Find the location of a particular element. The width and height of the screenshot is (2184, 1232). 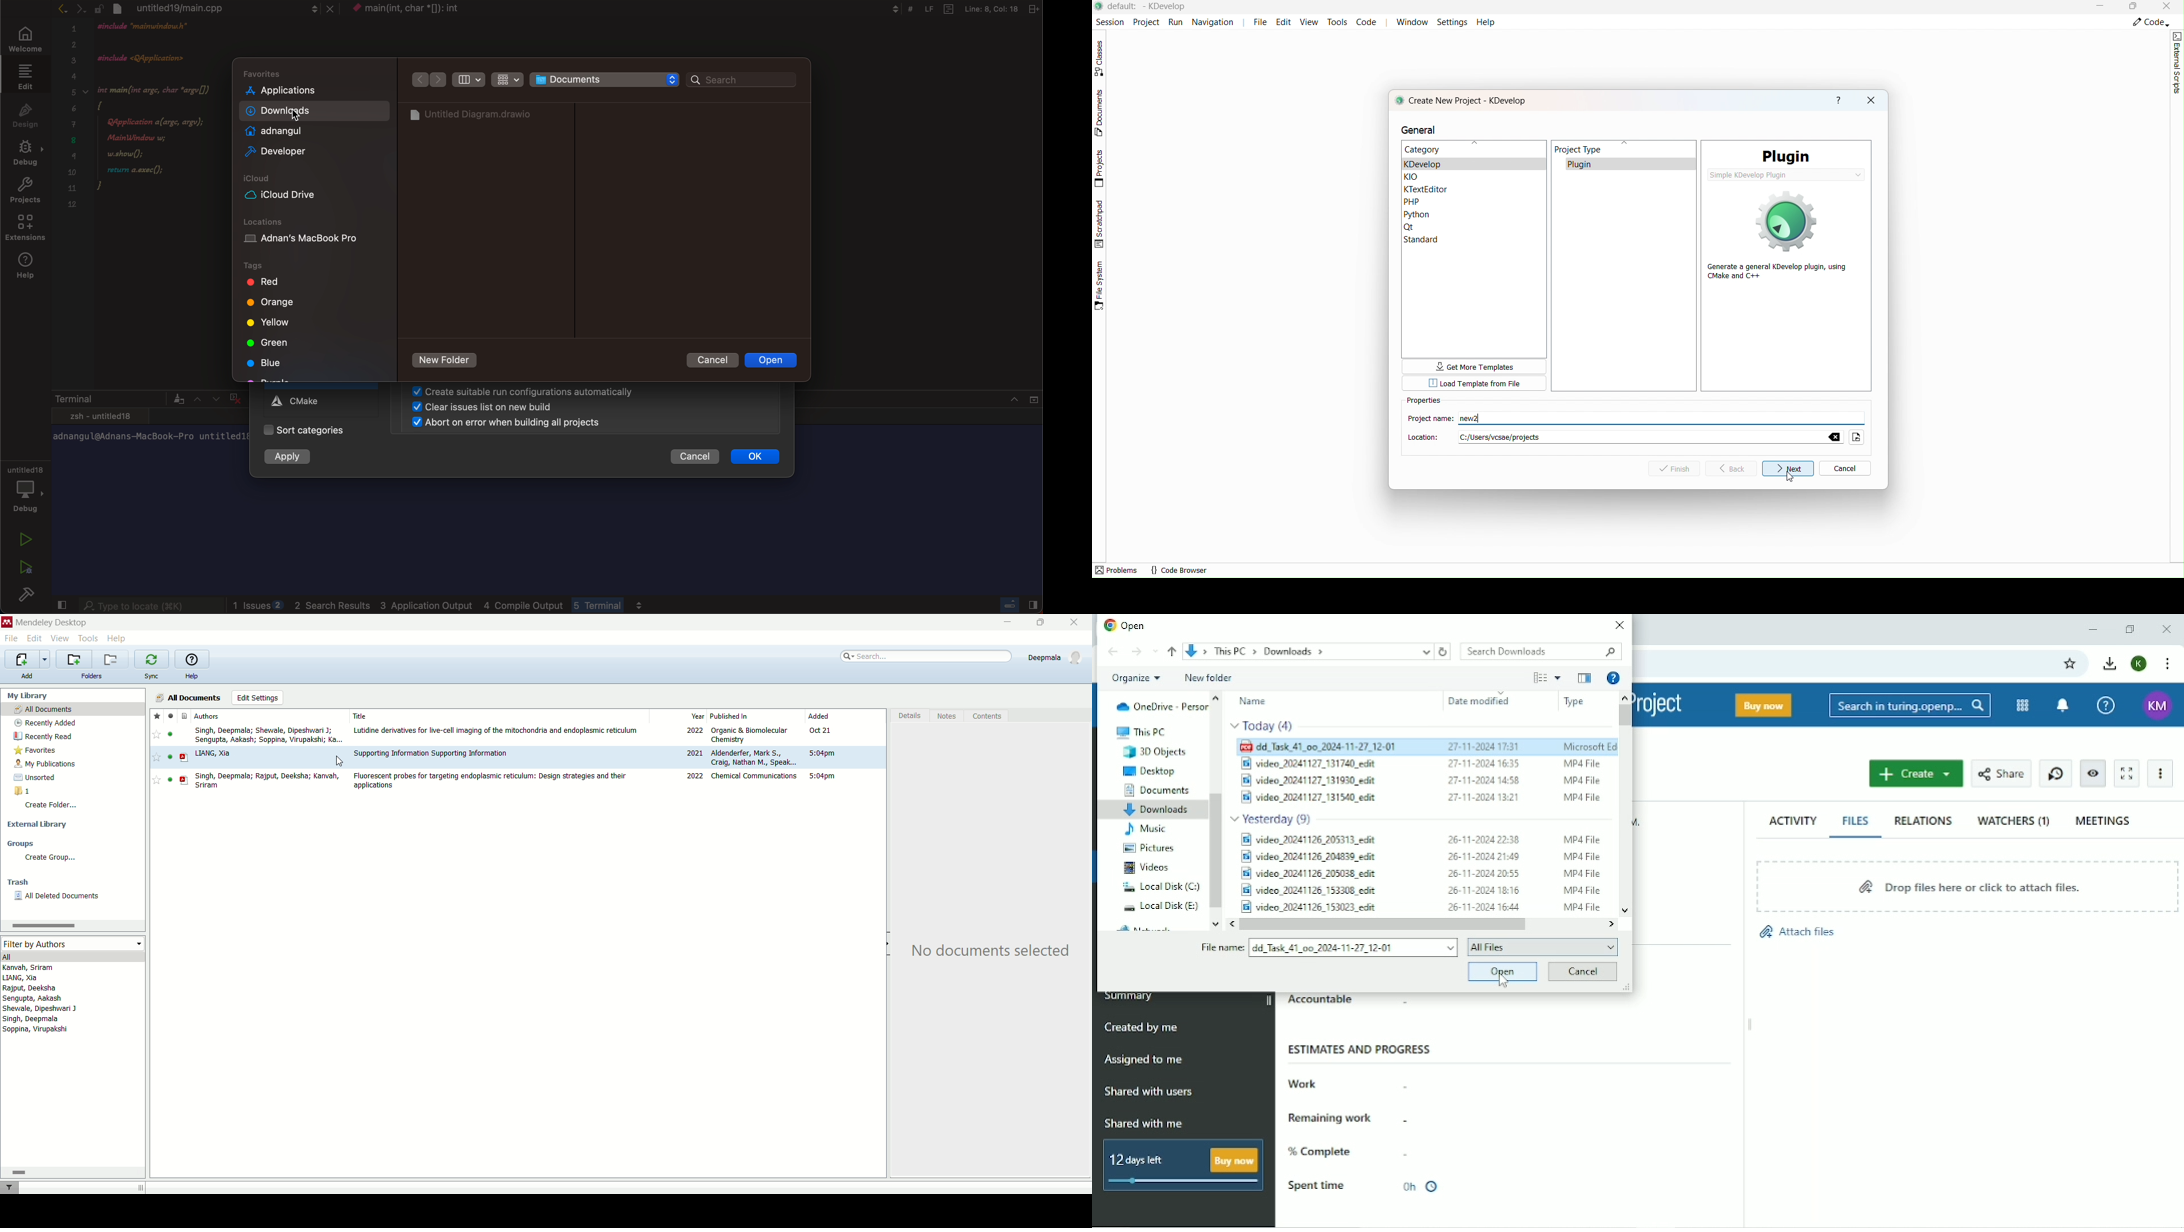

folders is located at coordinates (93, 677).